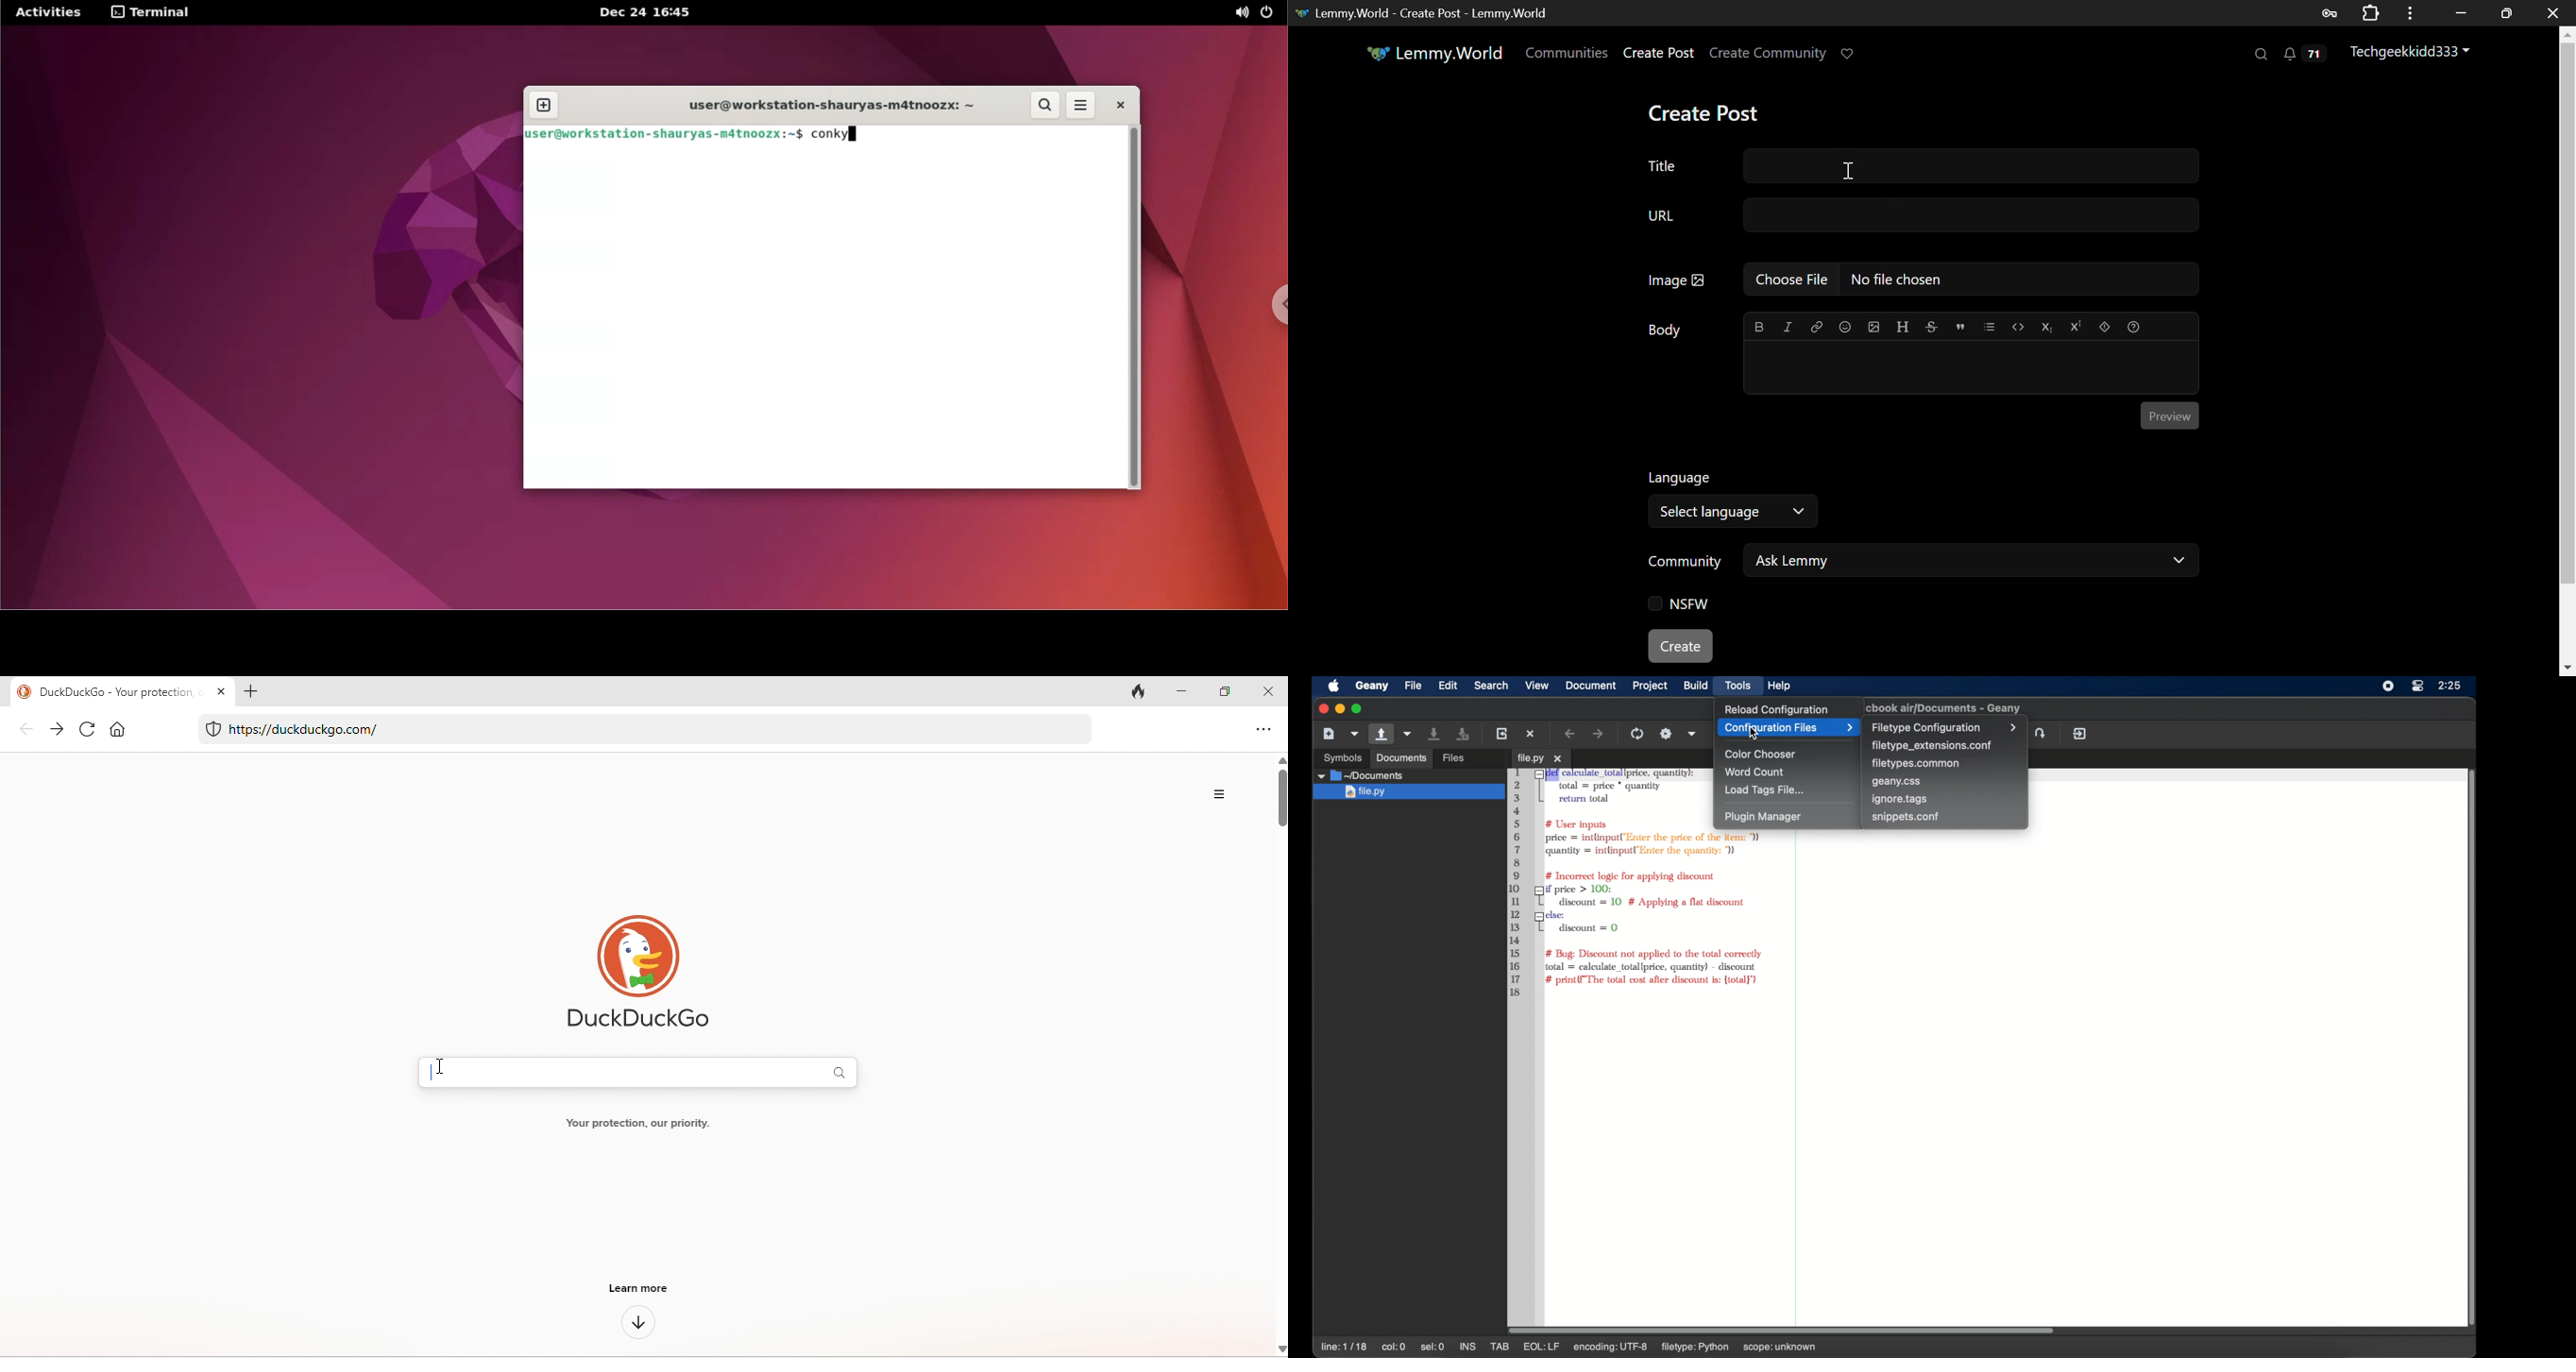  Describe the element at coordinates (1568, 54) in the screenshot. I see `Communities Page` at that location.